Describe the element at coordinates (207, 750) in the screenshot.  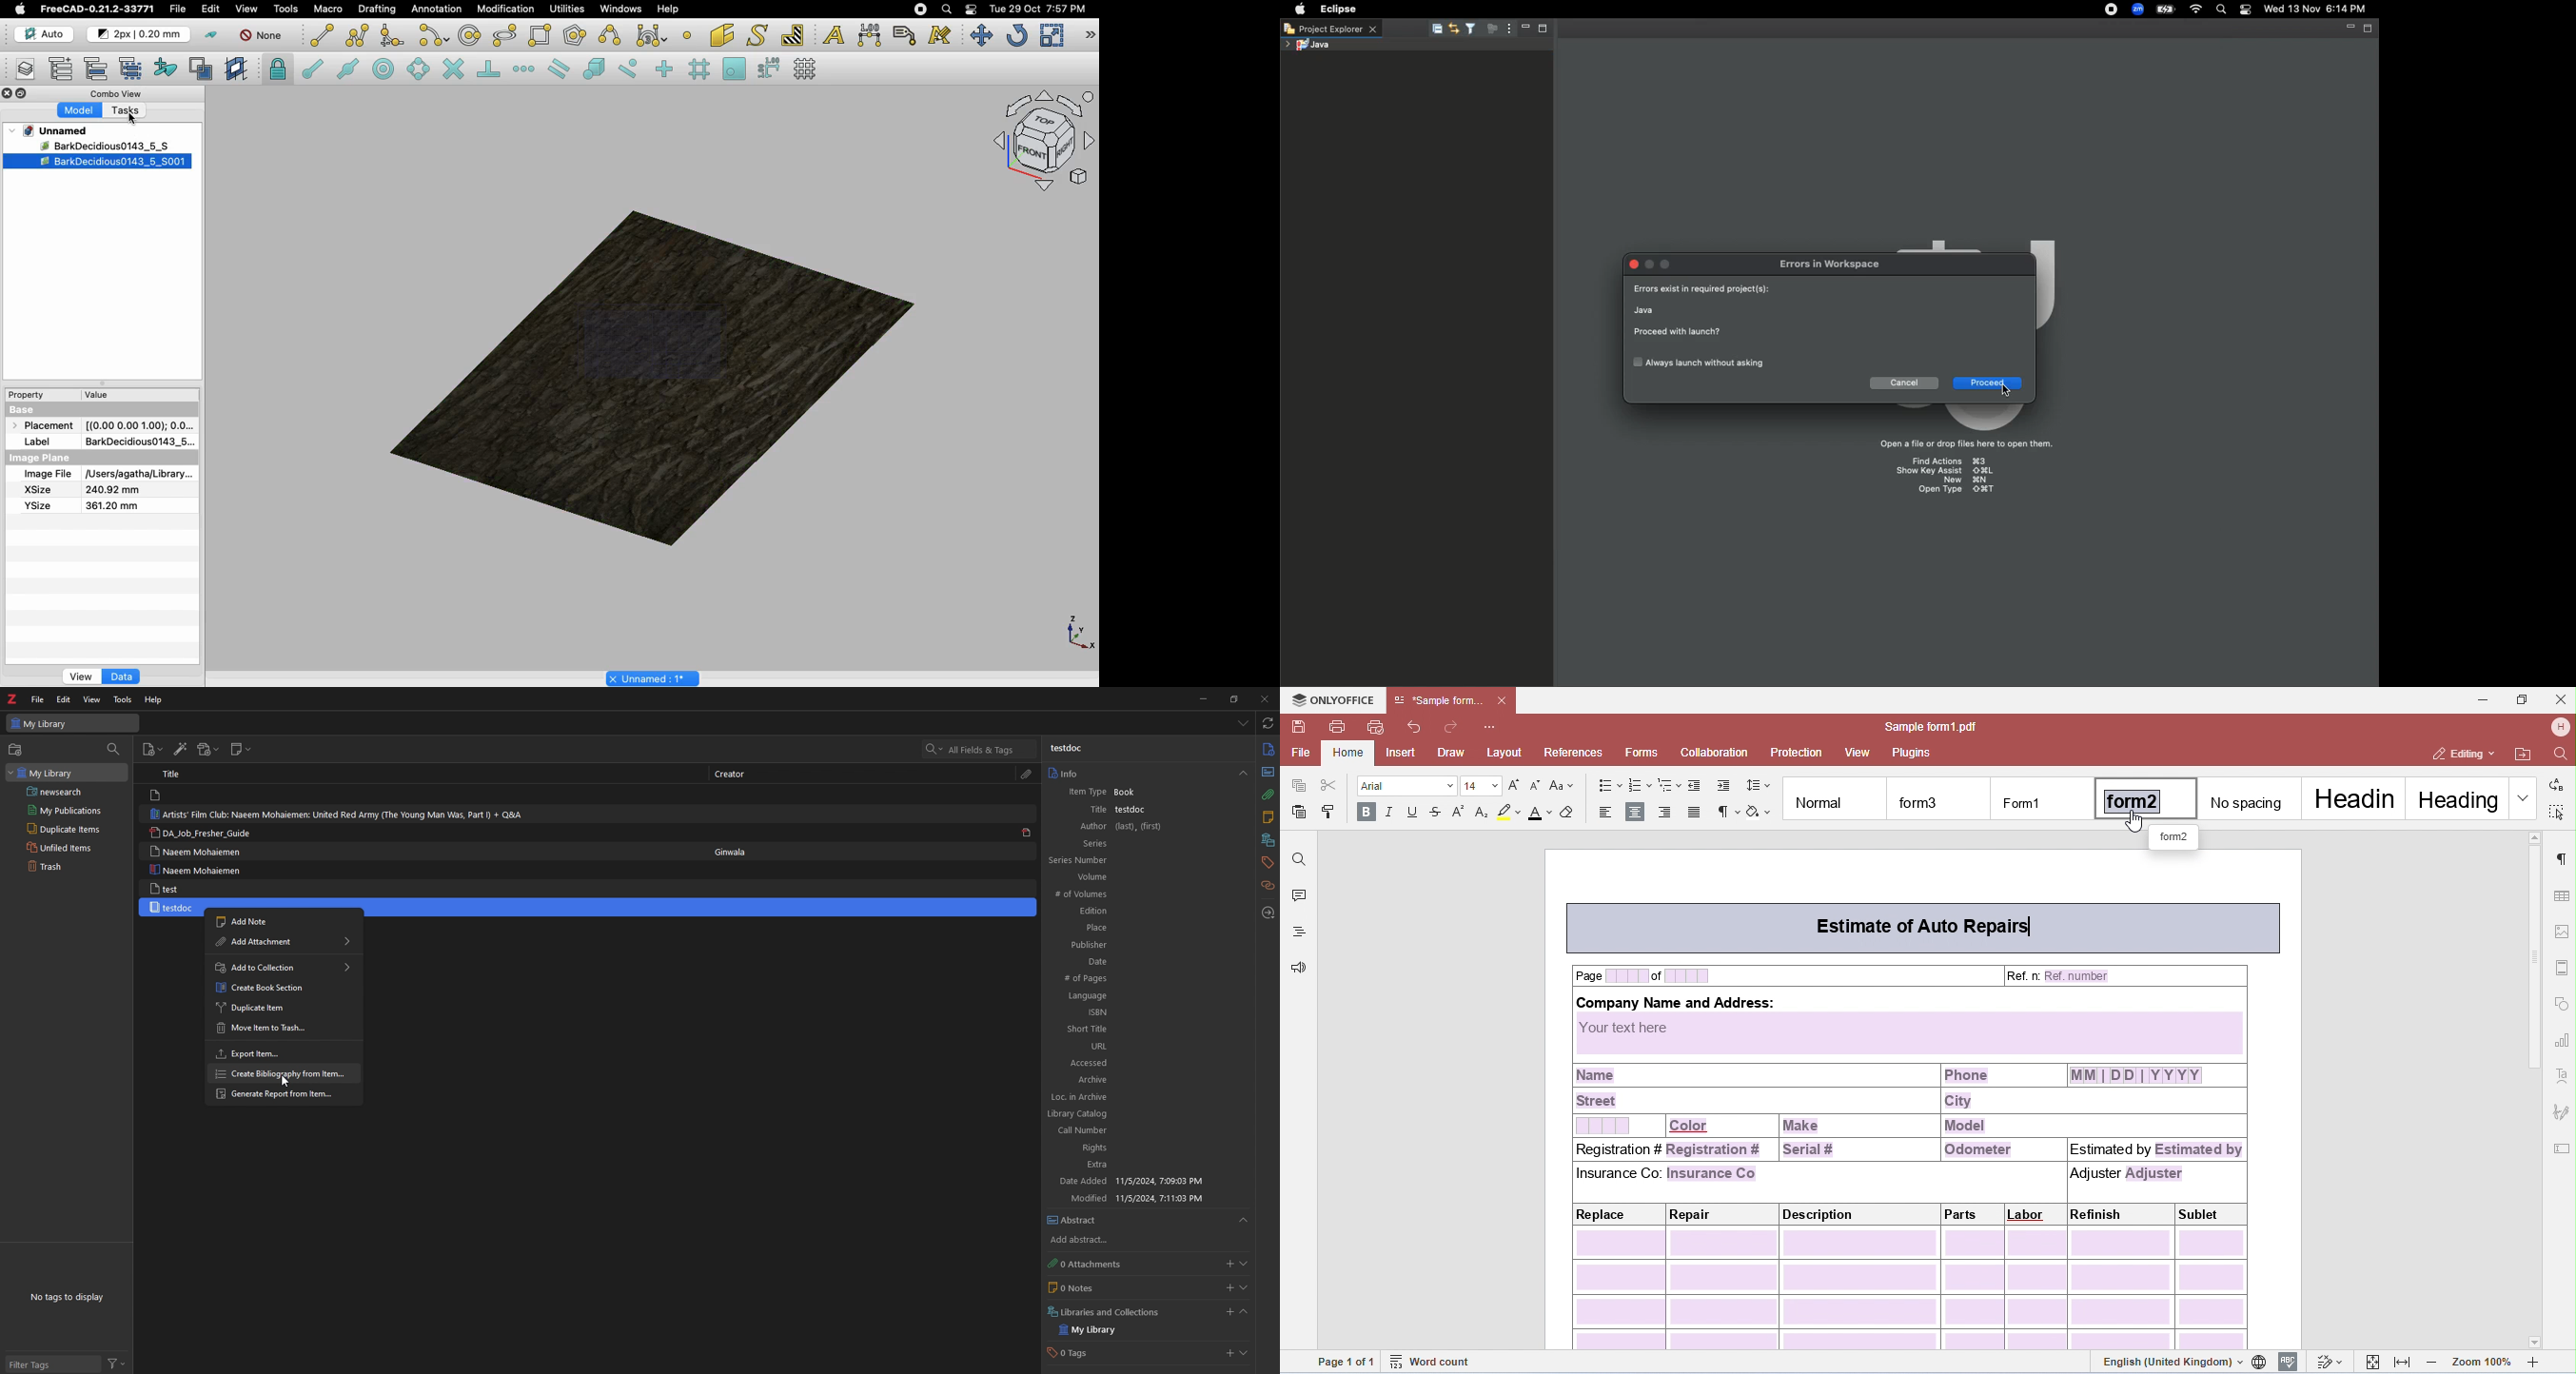
I see `add attachment` at that location.